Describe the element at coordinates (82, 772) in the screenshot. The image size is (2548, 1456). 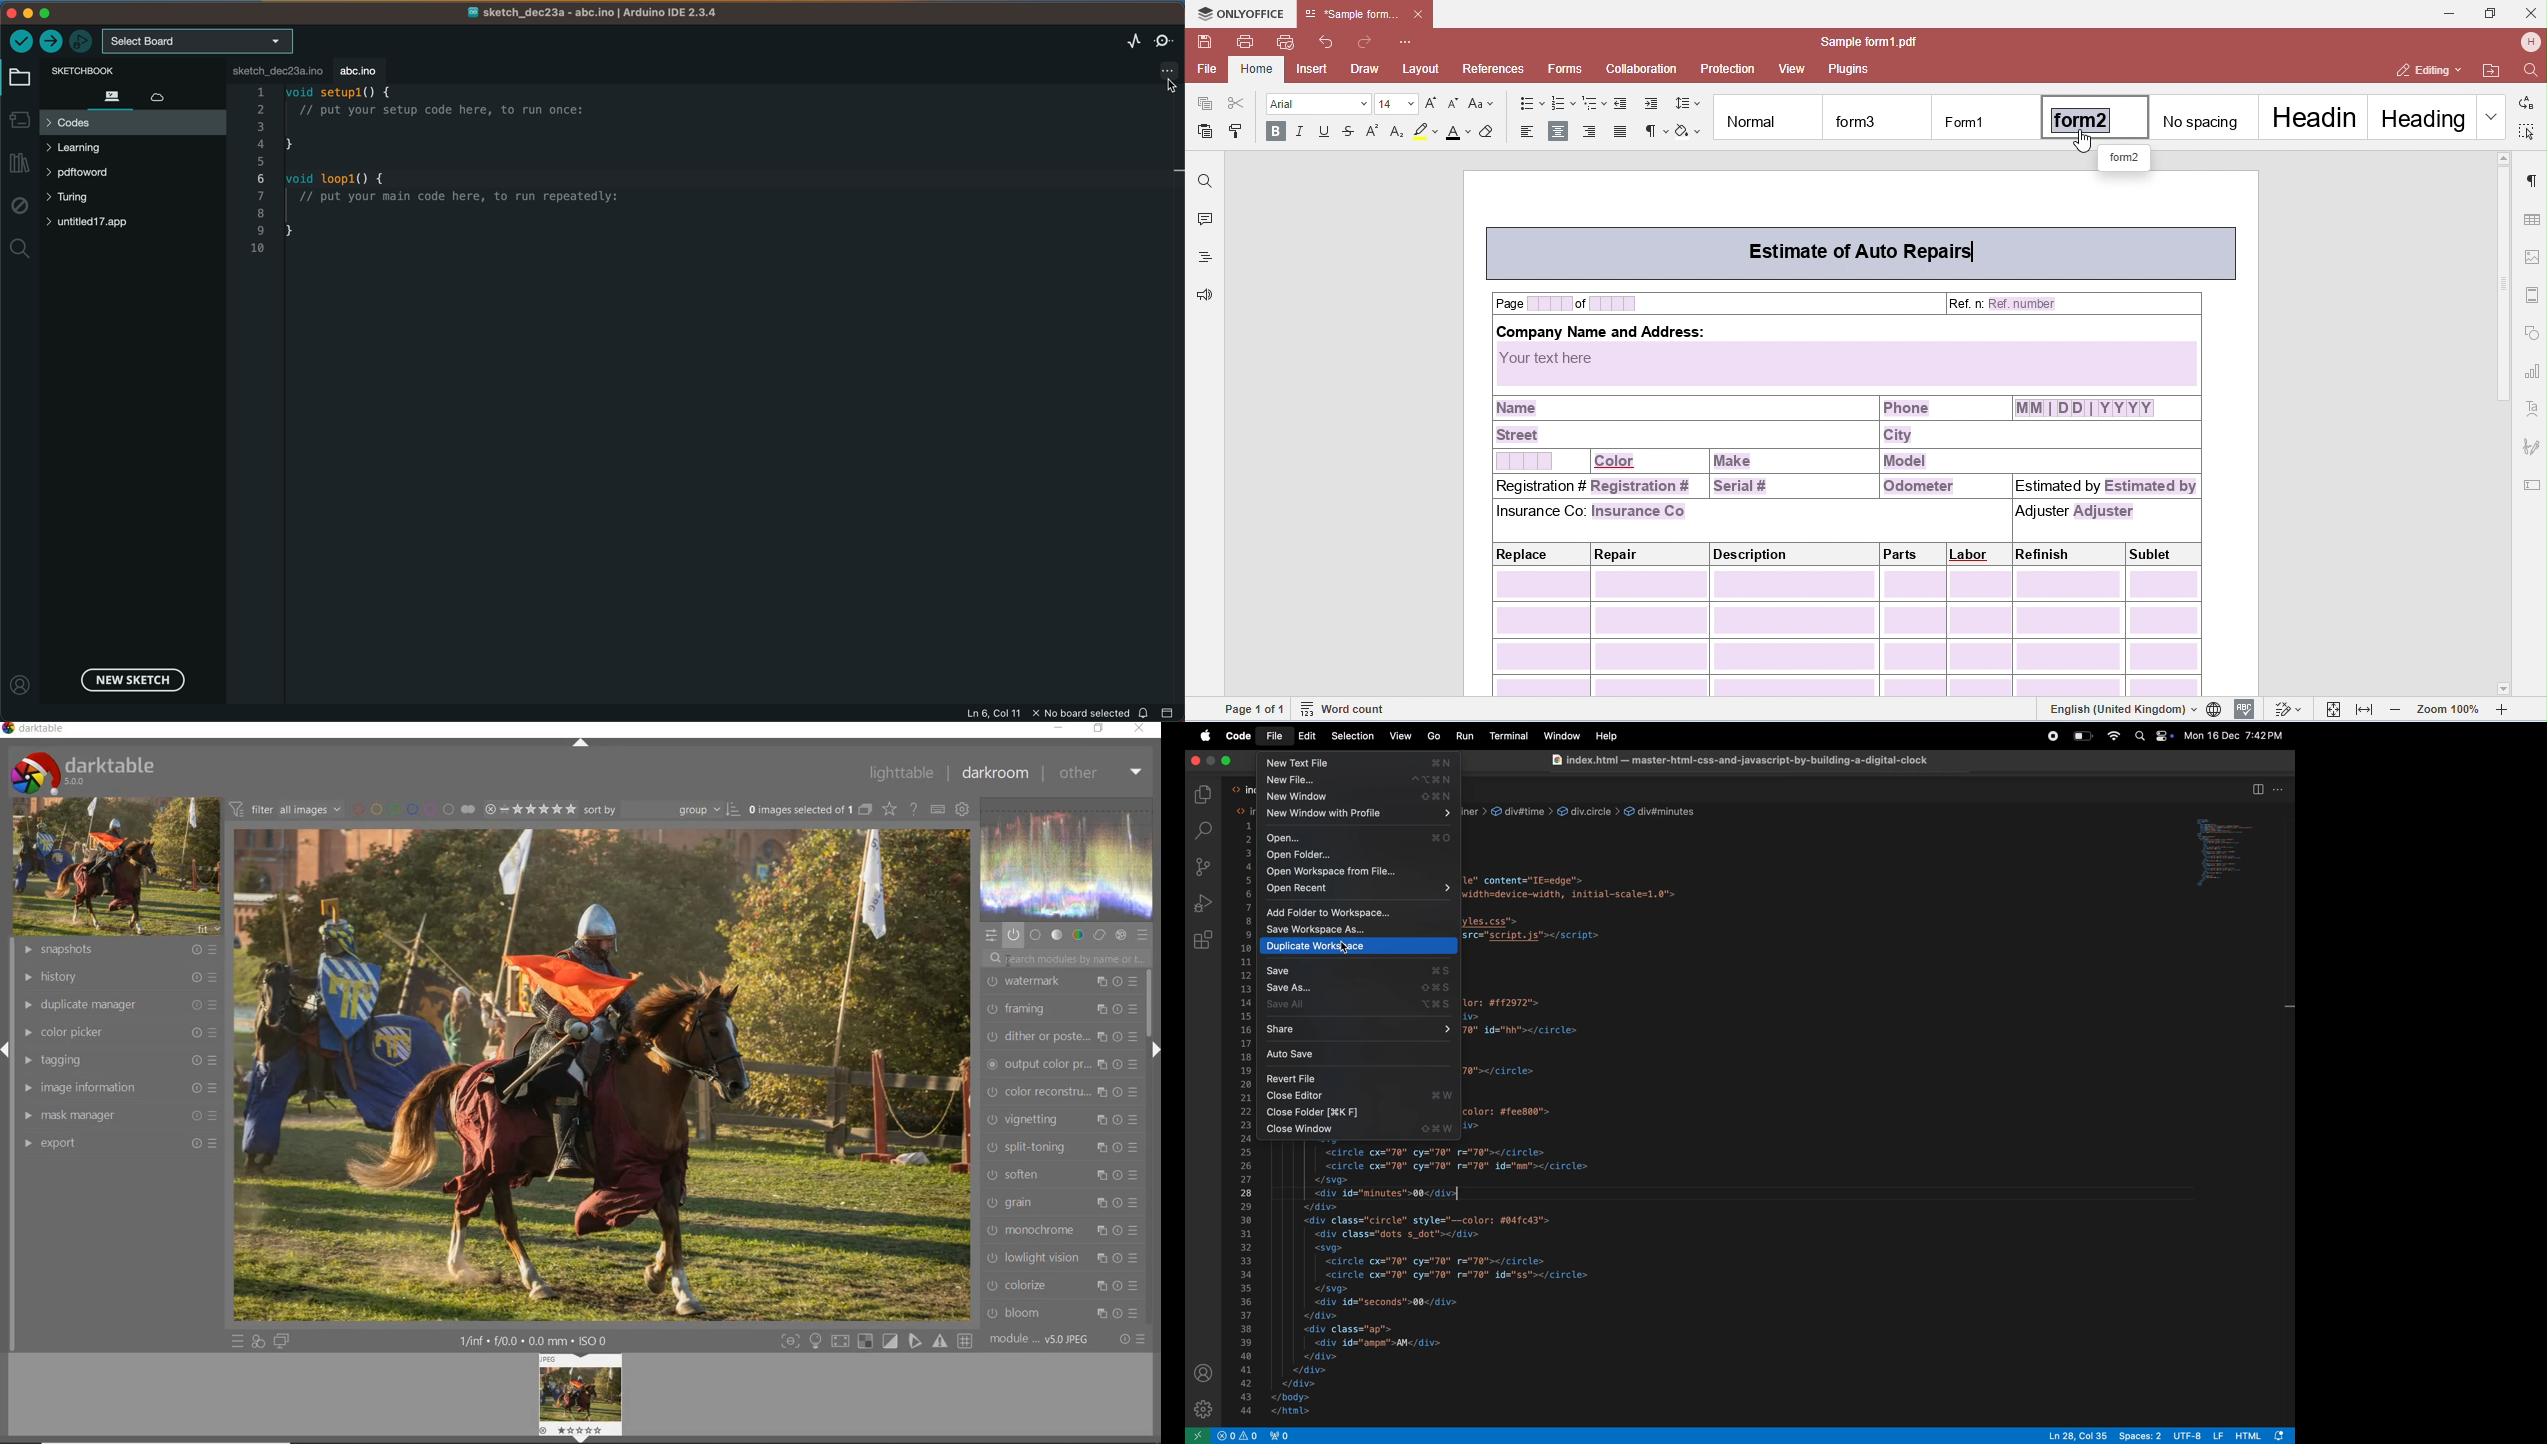
I see `system logo & name` at that location.